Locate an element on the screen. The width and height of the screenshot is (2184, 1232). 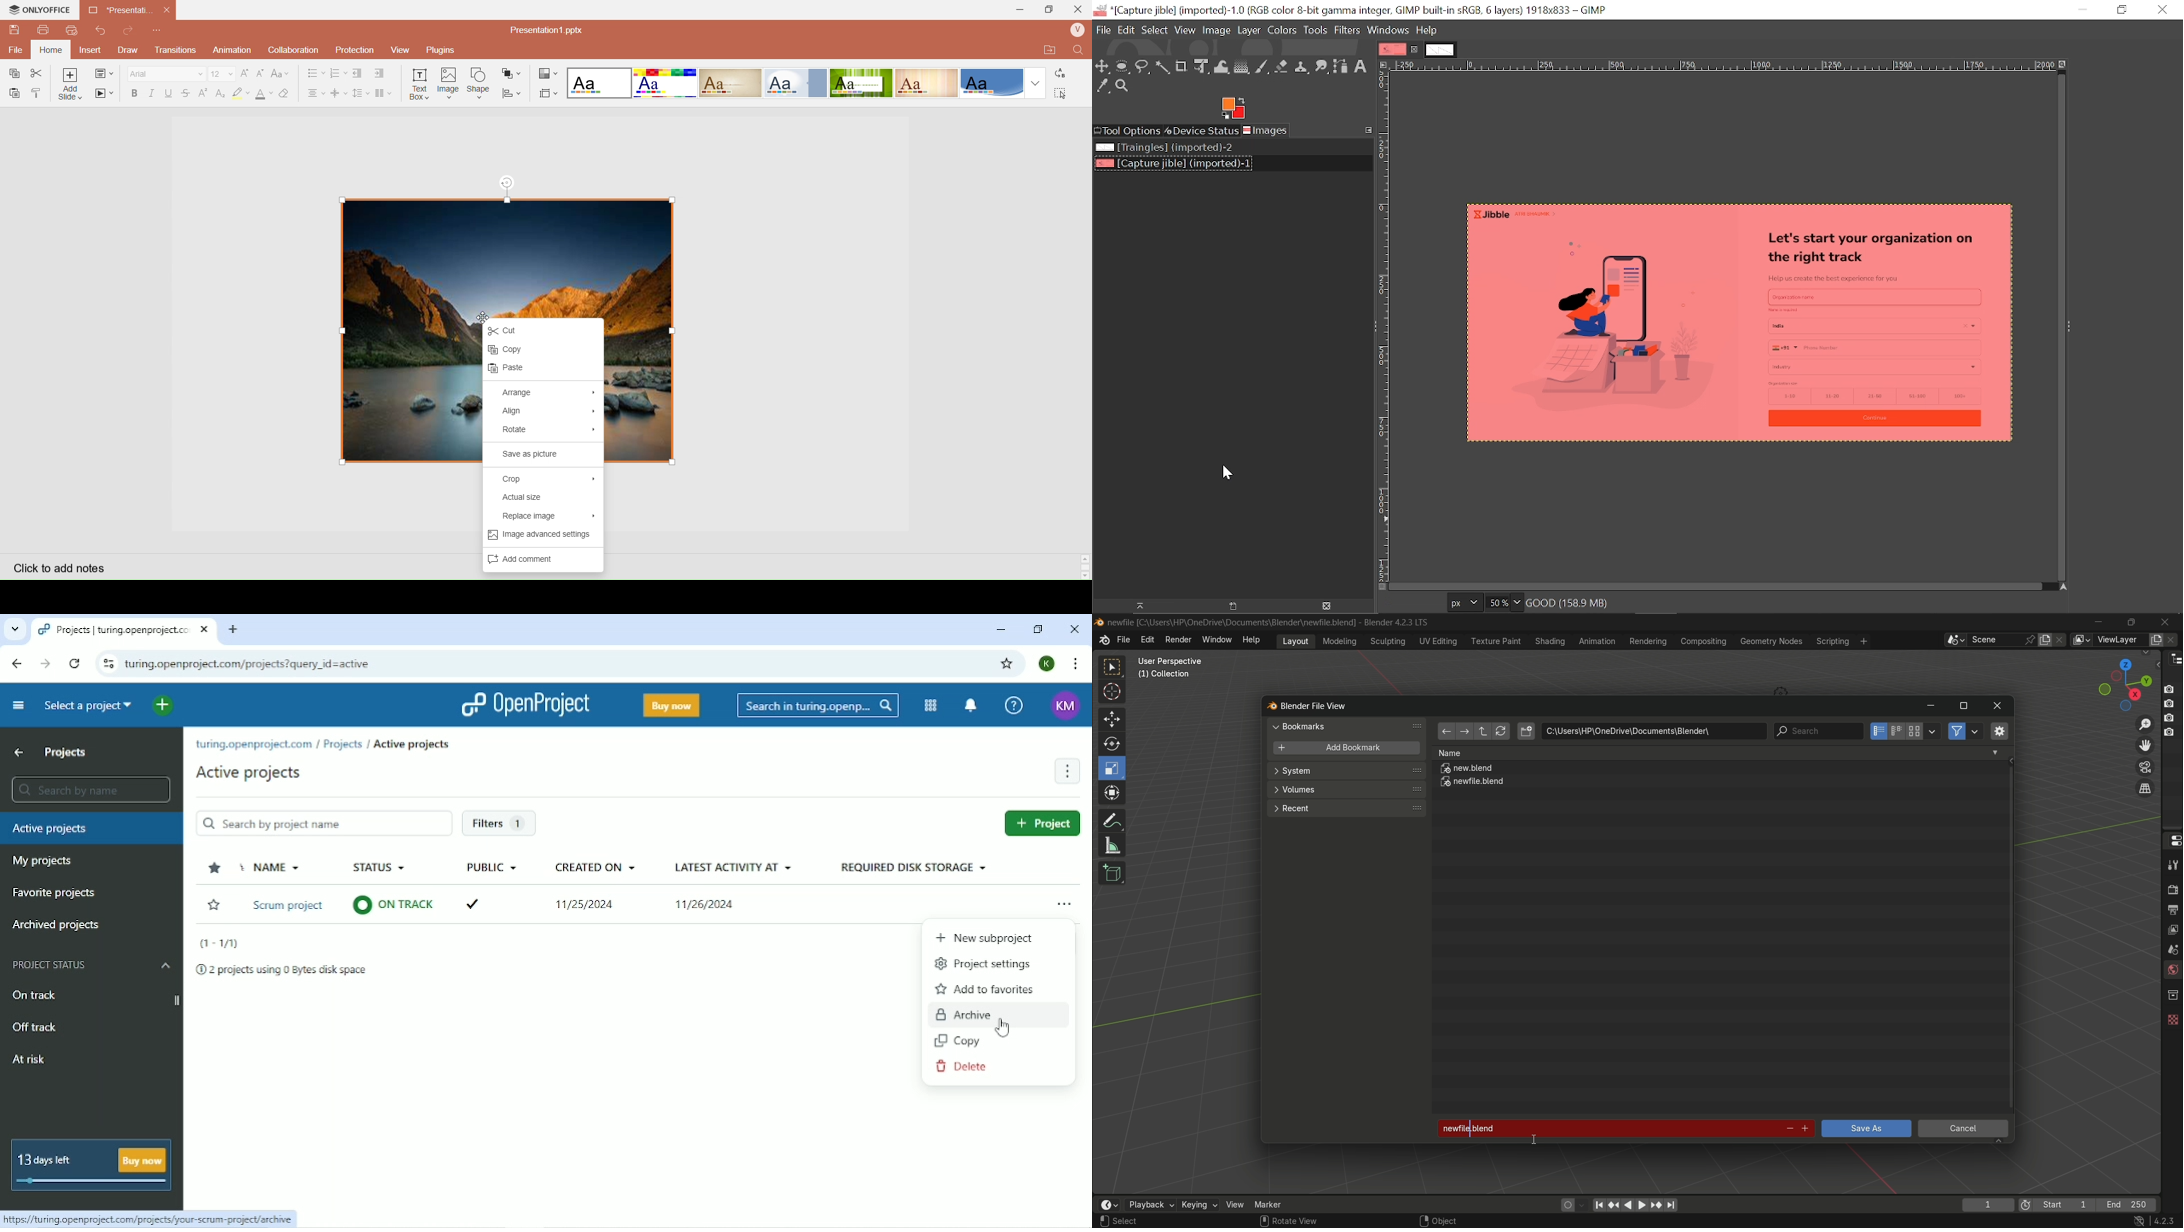
Open Quick File Location is located at coordinates (1050, 50).